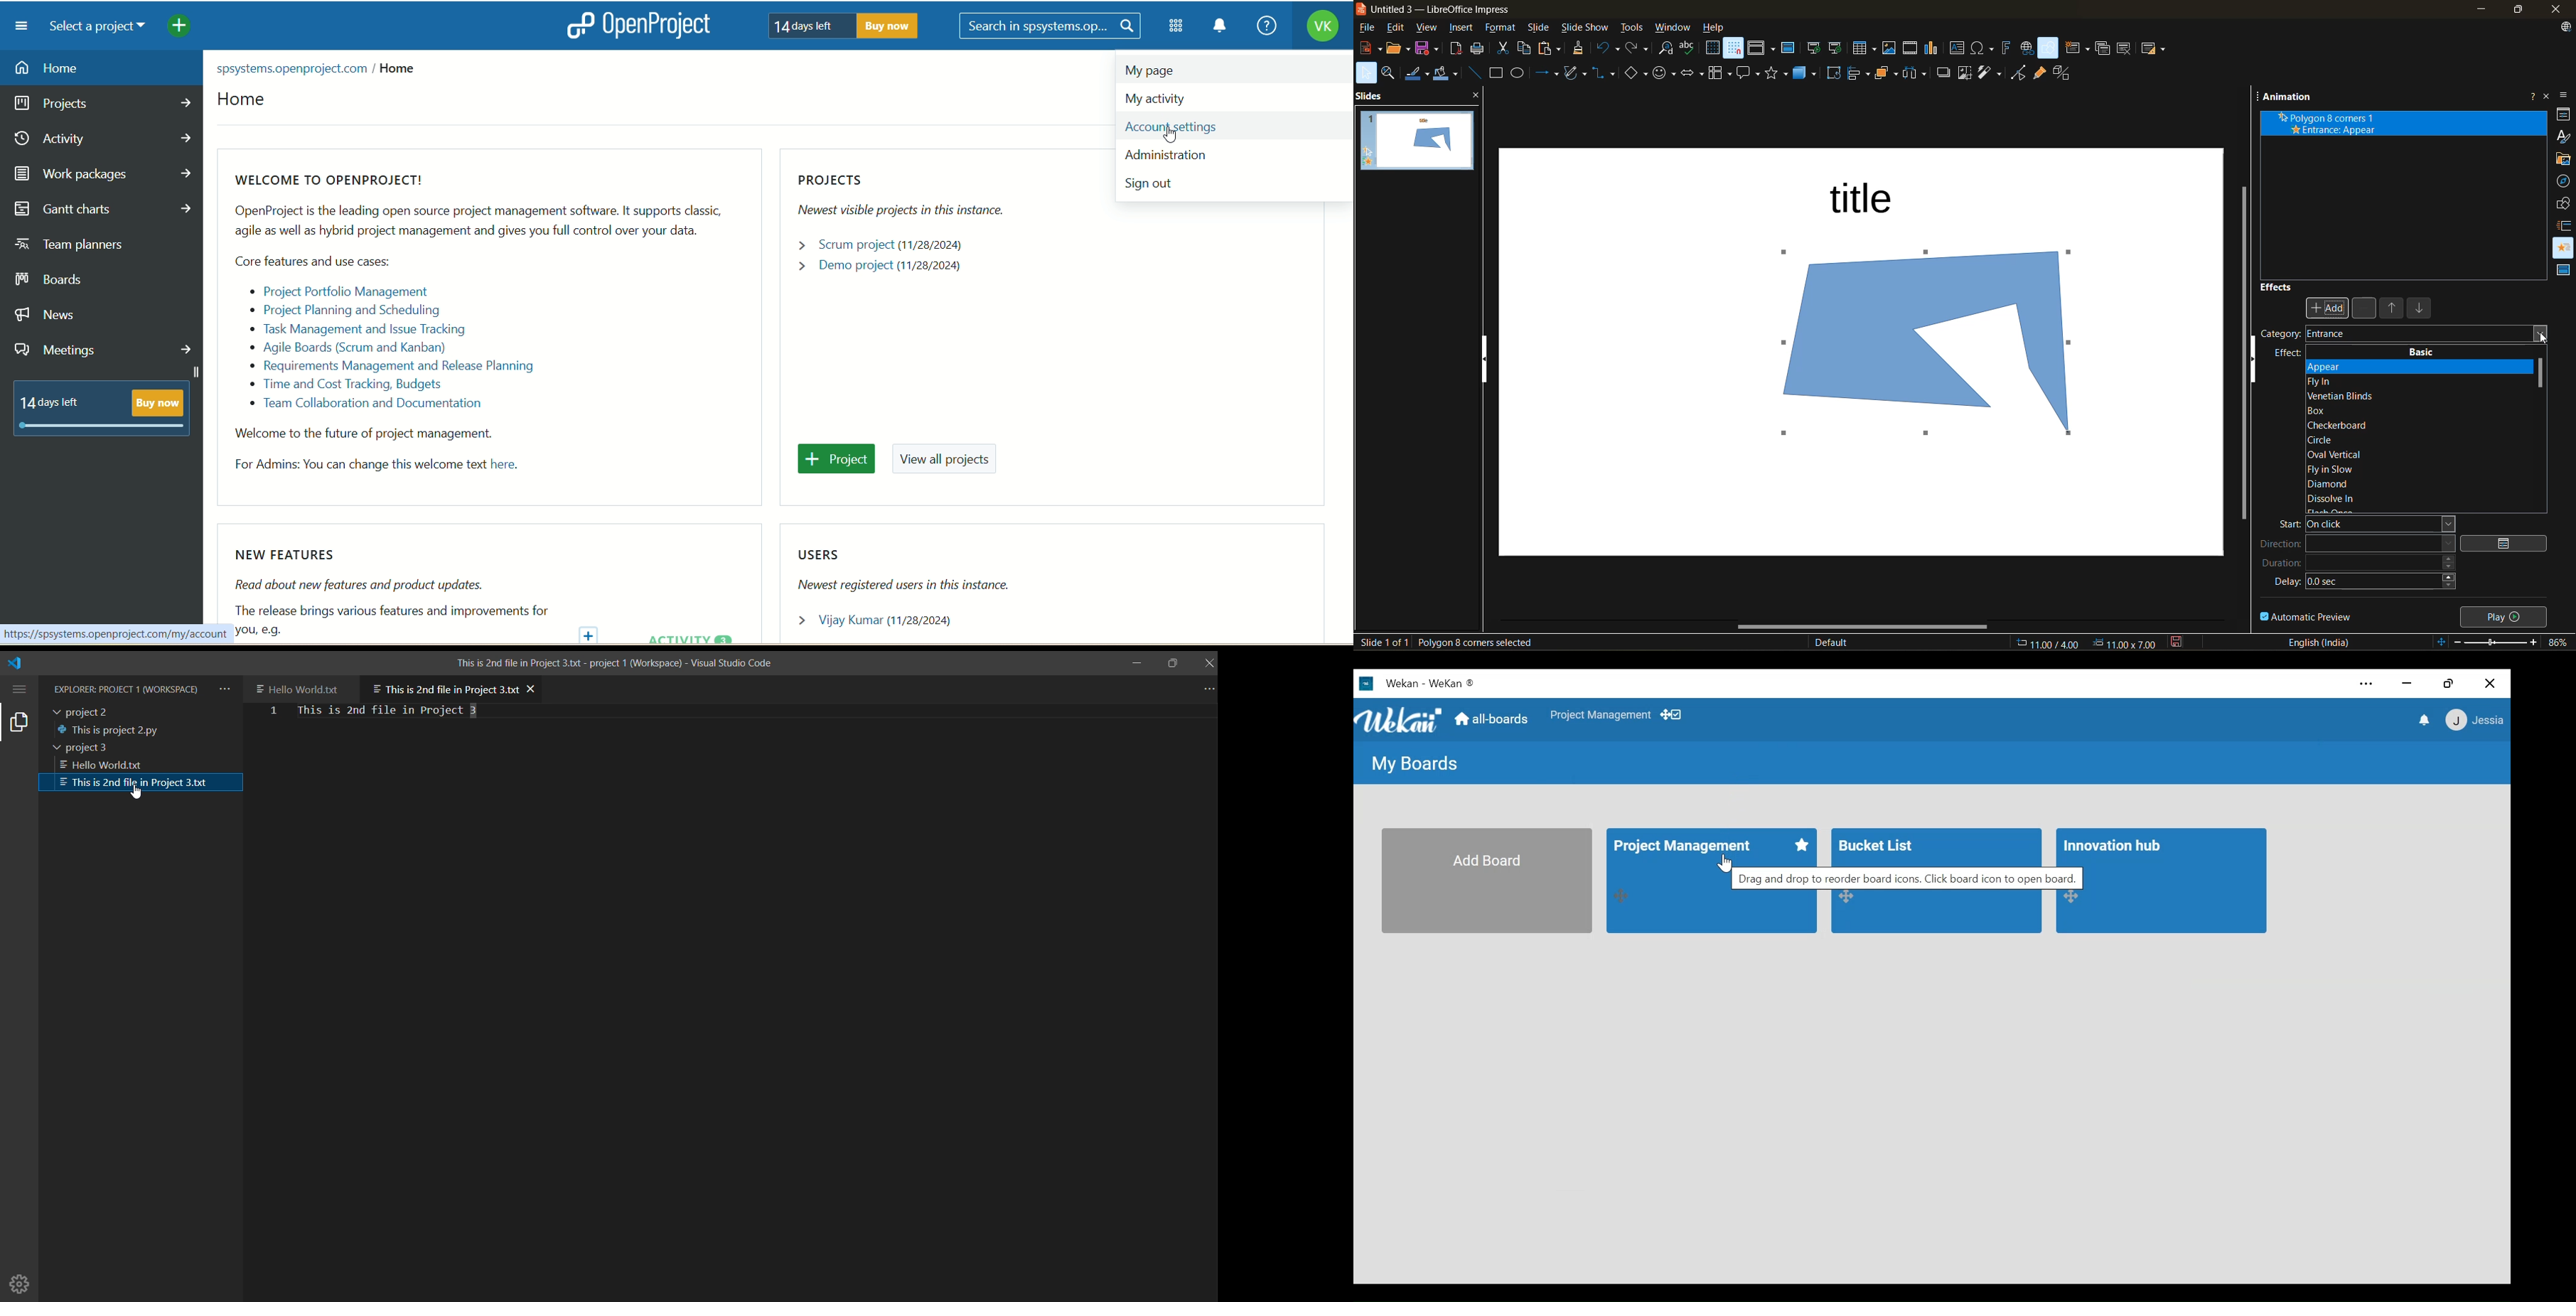 The image size is (2576, 1316). I want to click on cursor, so click(2538, 338).